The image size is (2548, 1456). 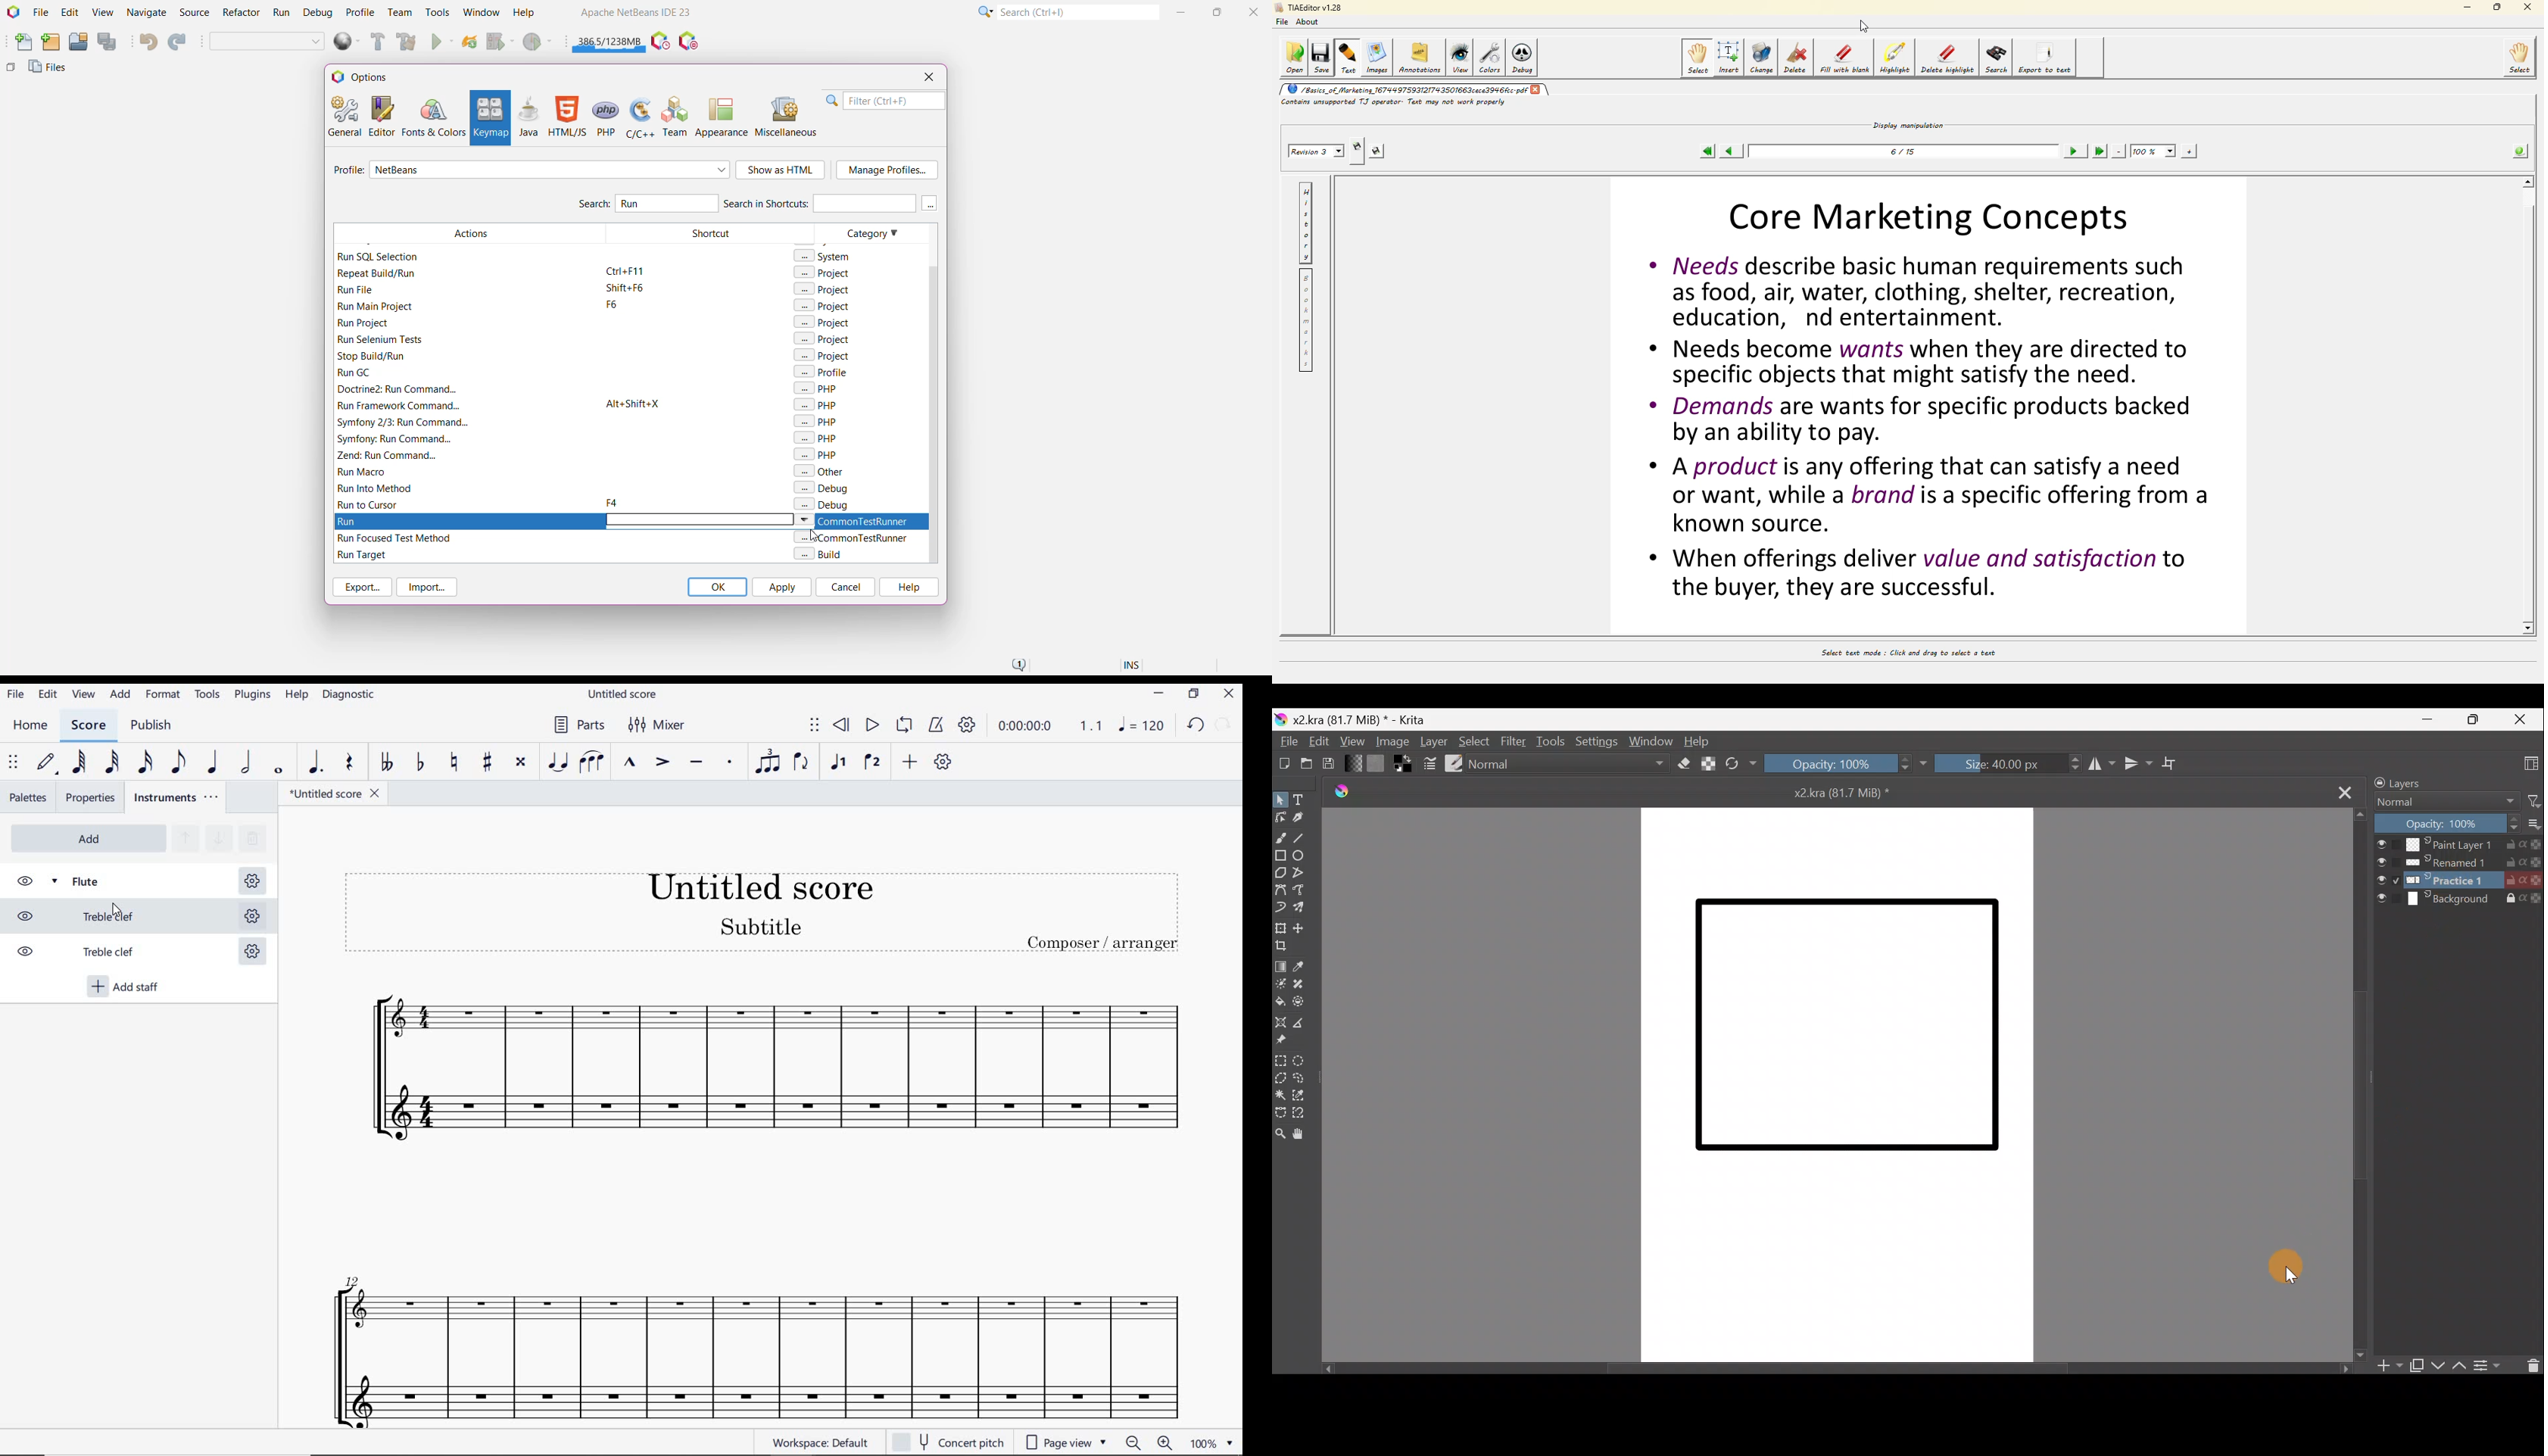 What do you see at coordinates (1304, 853) in the screenshot?
I see `Ellipse tool` at bounding box center [1304, 853].